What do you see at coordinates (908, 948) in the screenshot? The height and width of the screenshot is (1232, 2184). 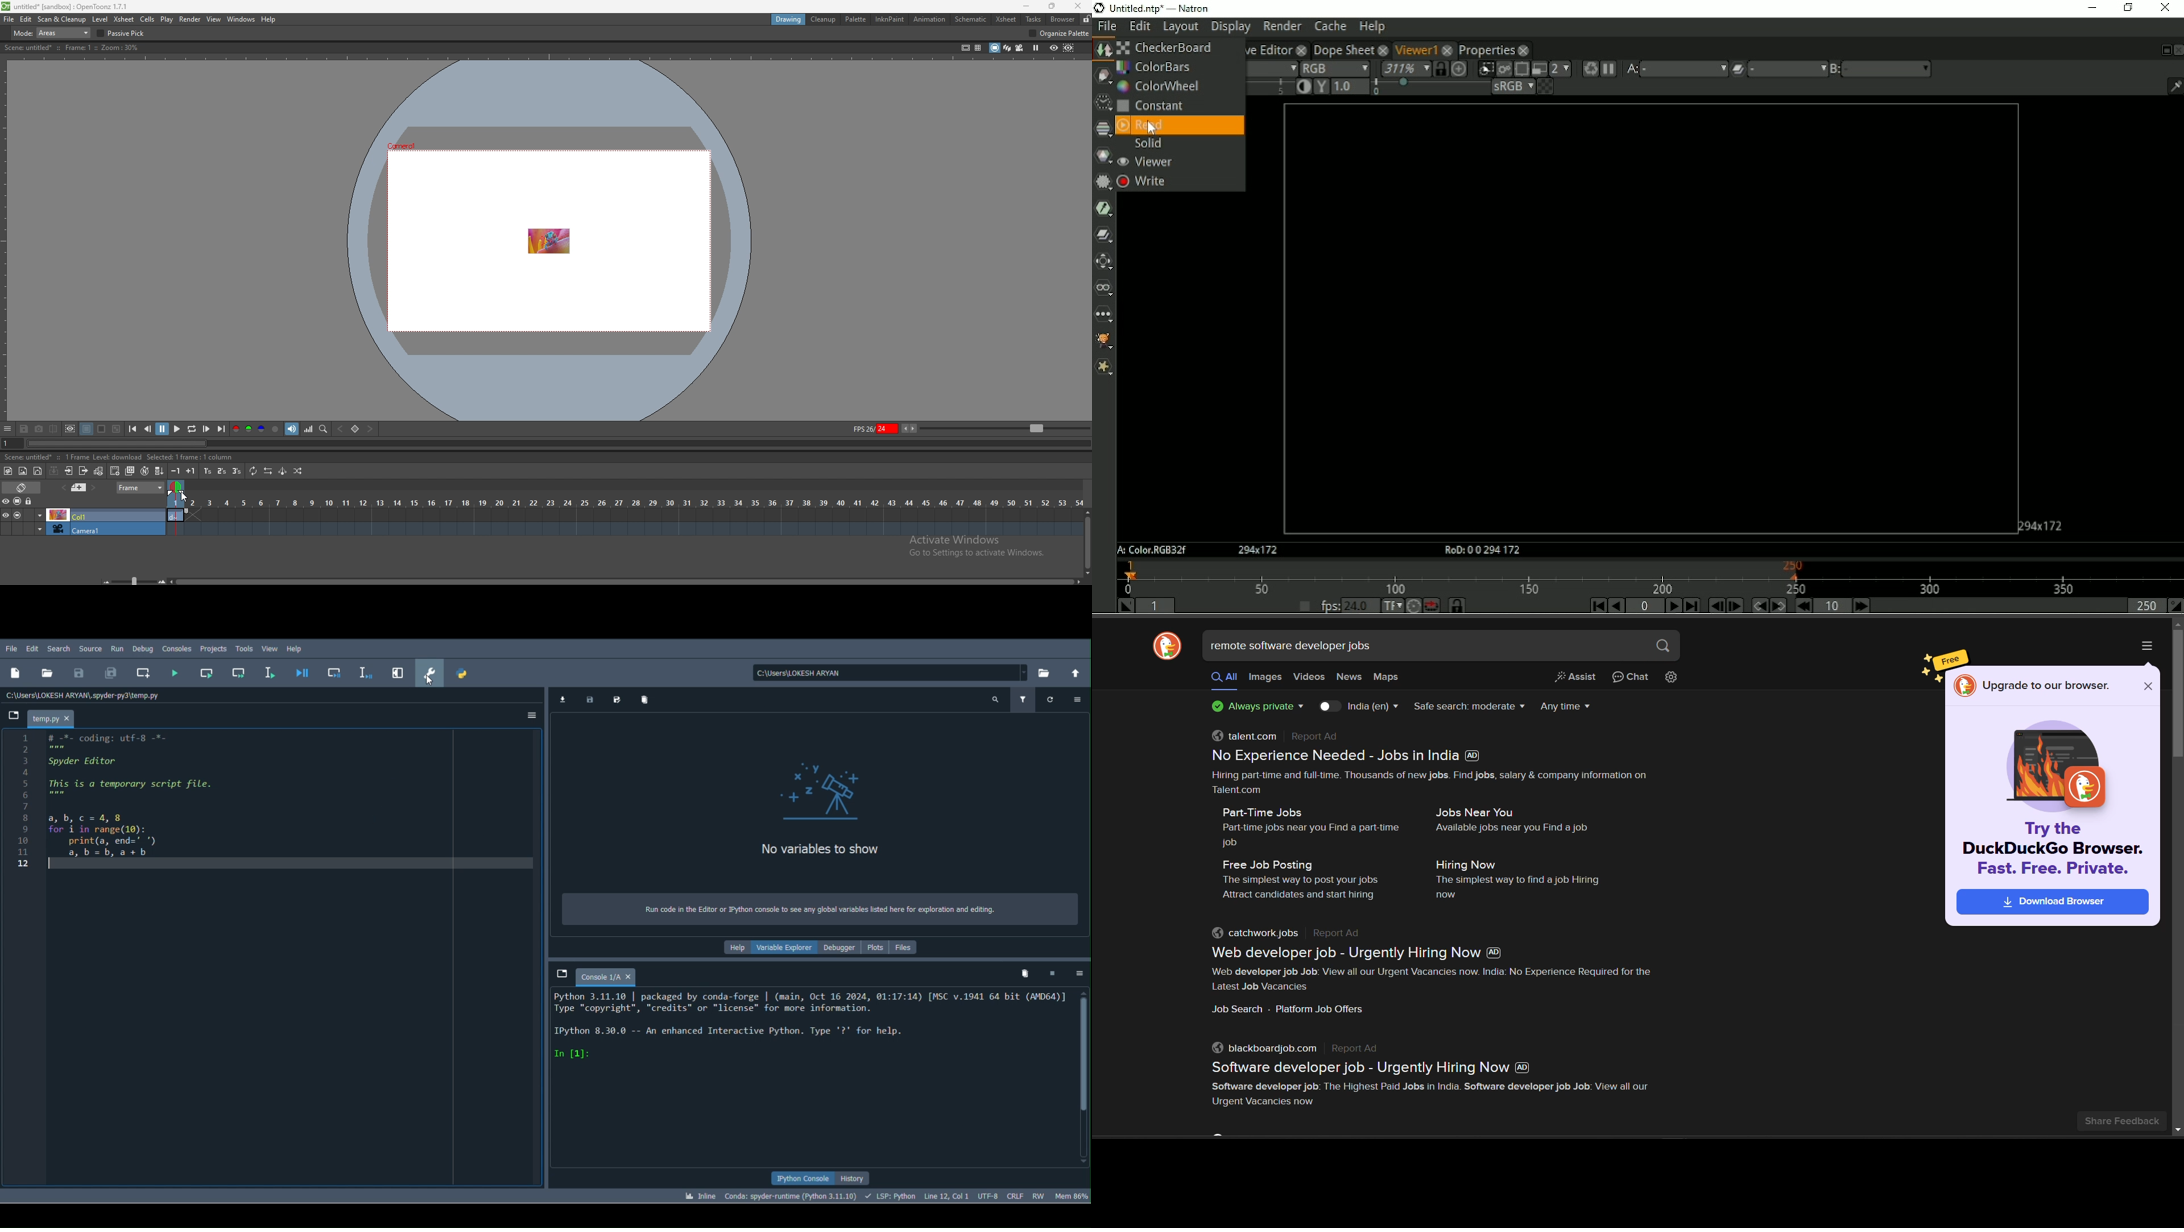 I see `Files` at bounding box center [908, 948].